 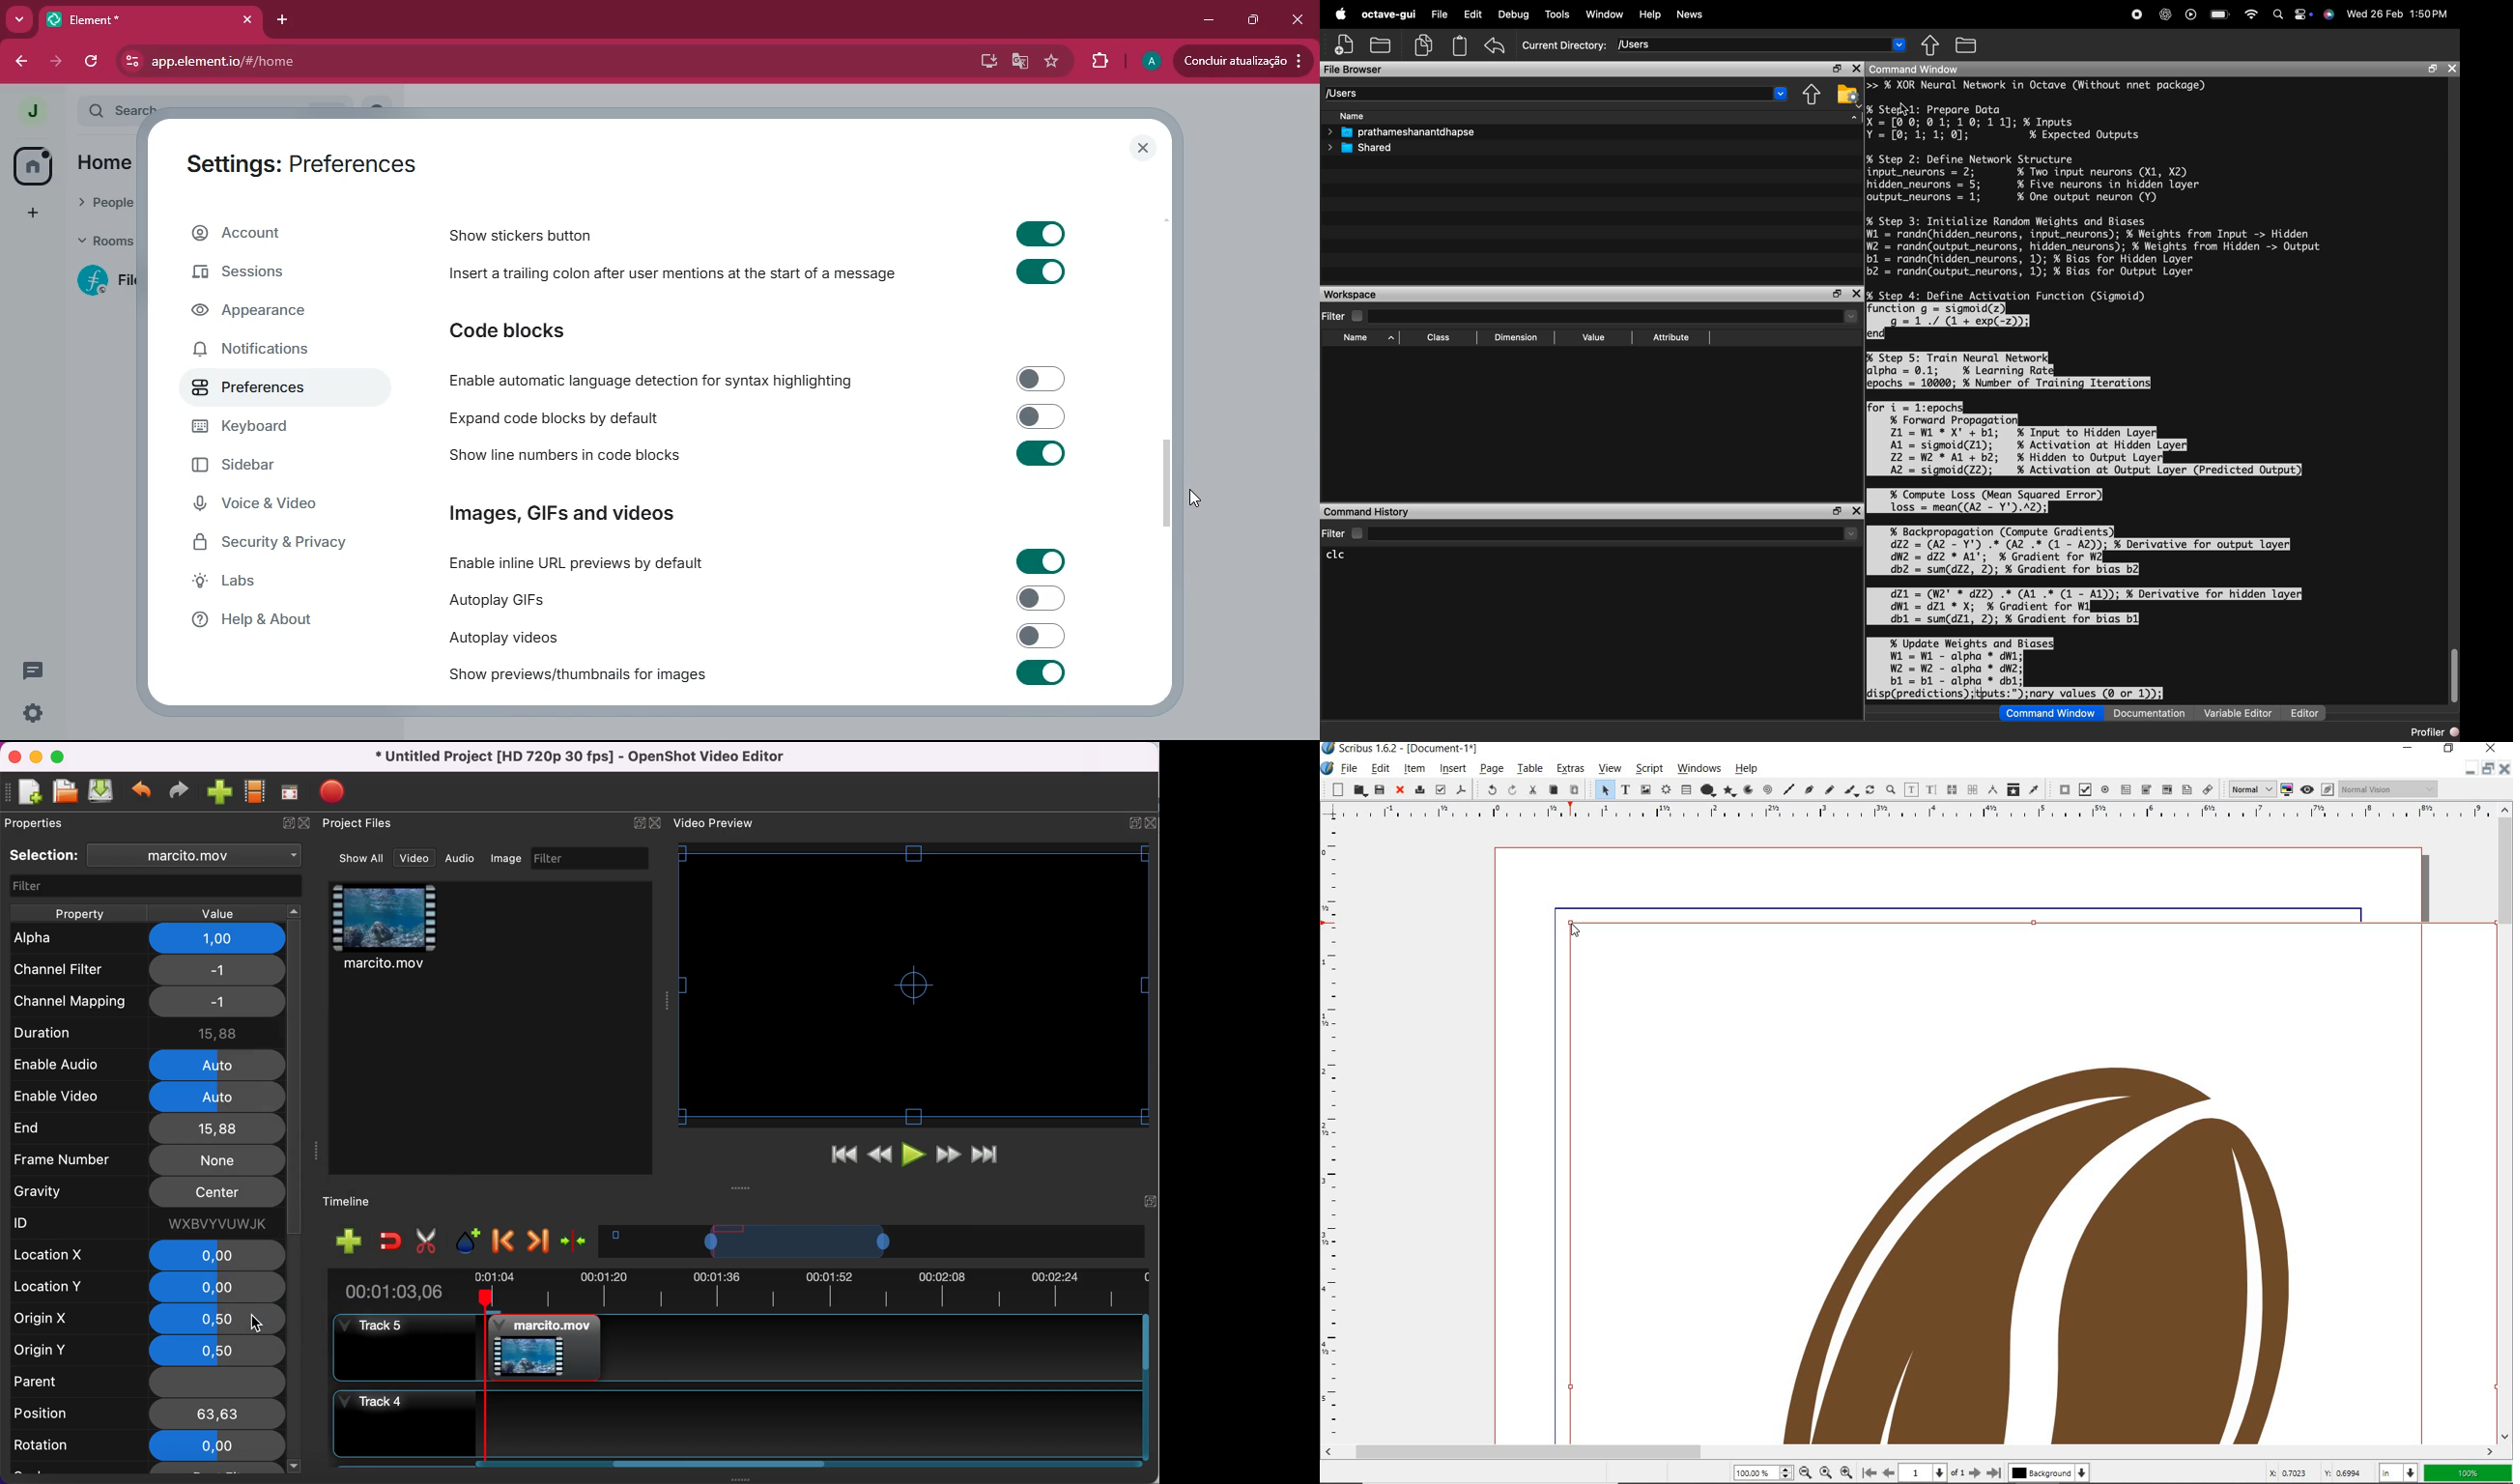 I want to click on help, so click(x=280, y=625).